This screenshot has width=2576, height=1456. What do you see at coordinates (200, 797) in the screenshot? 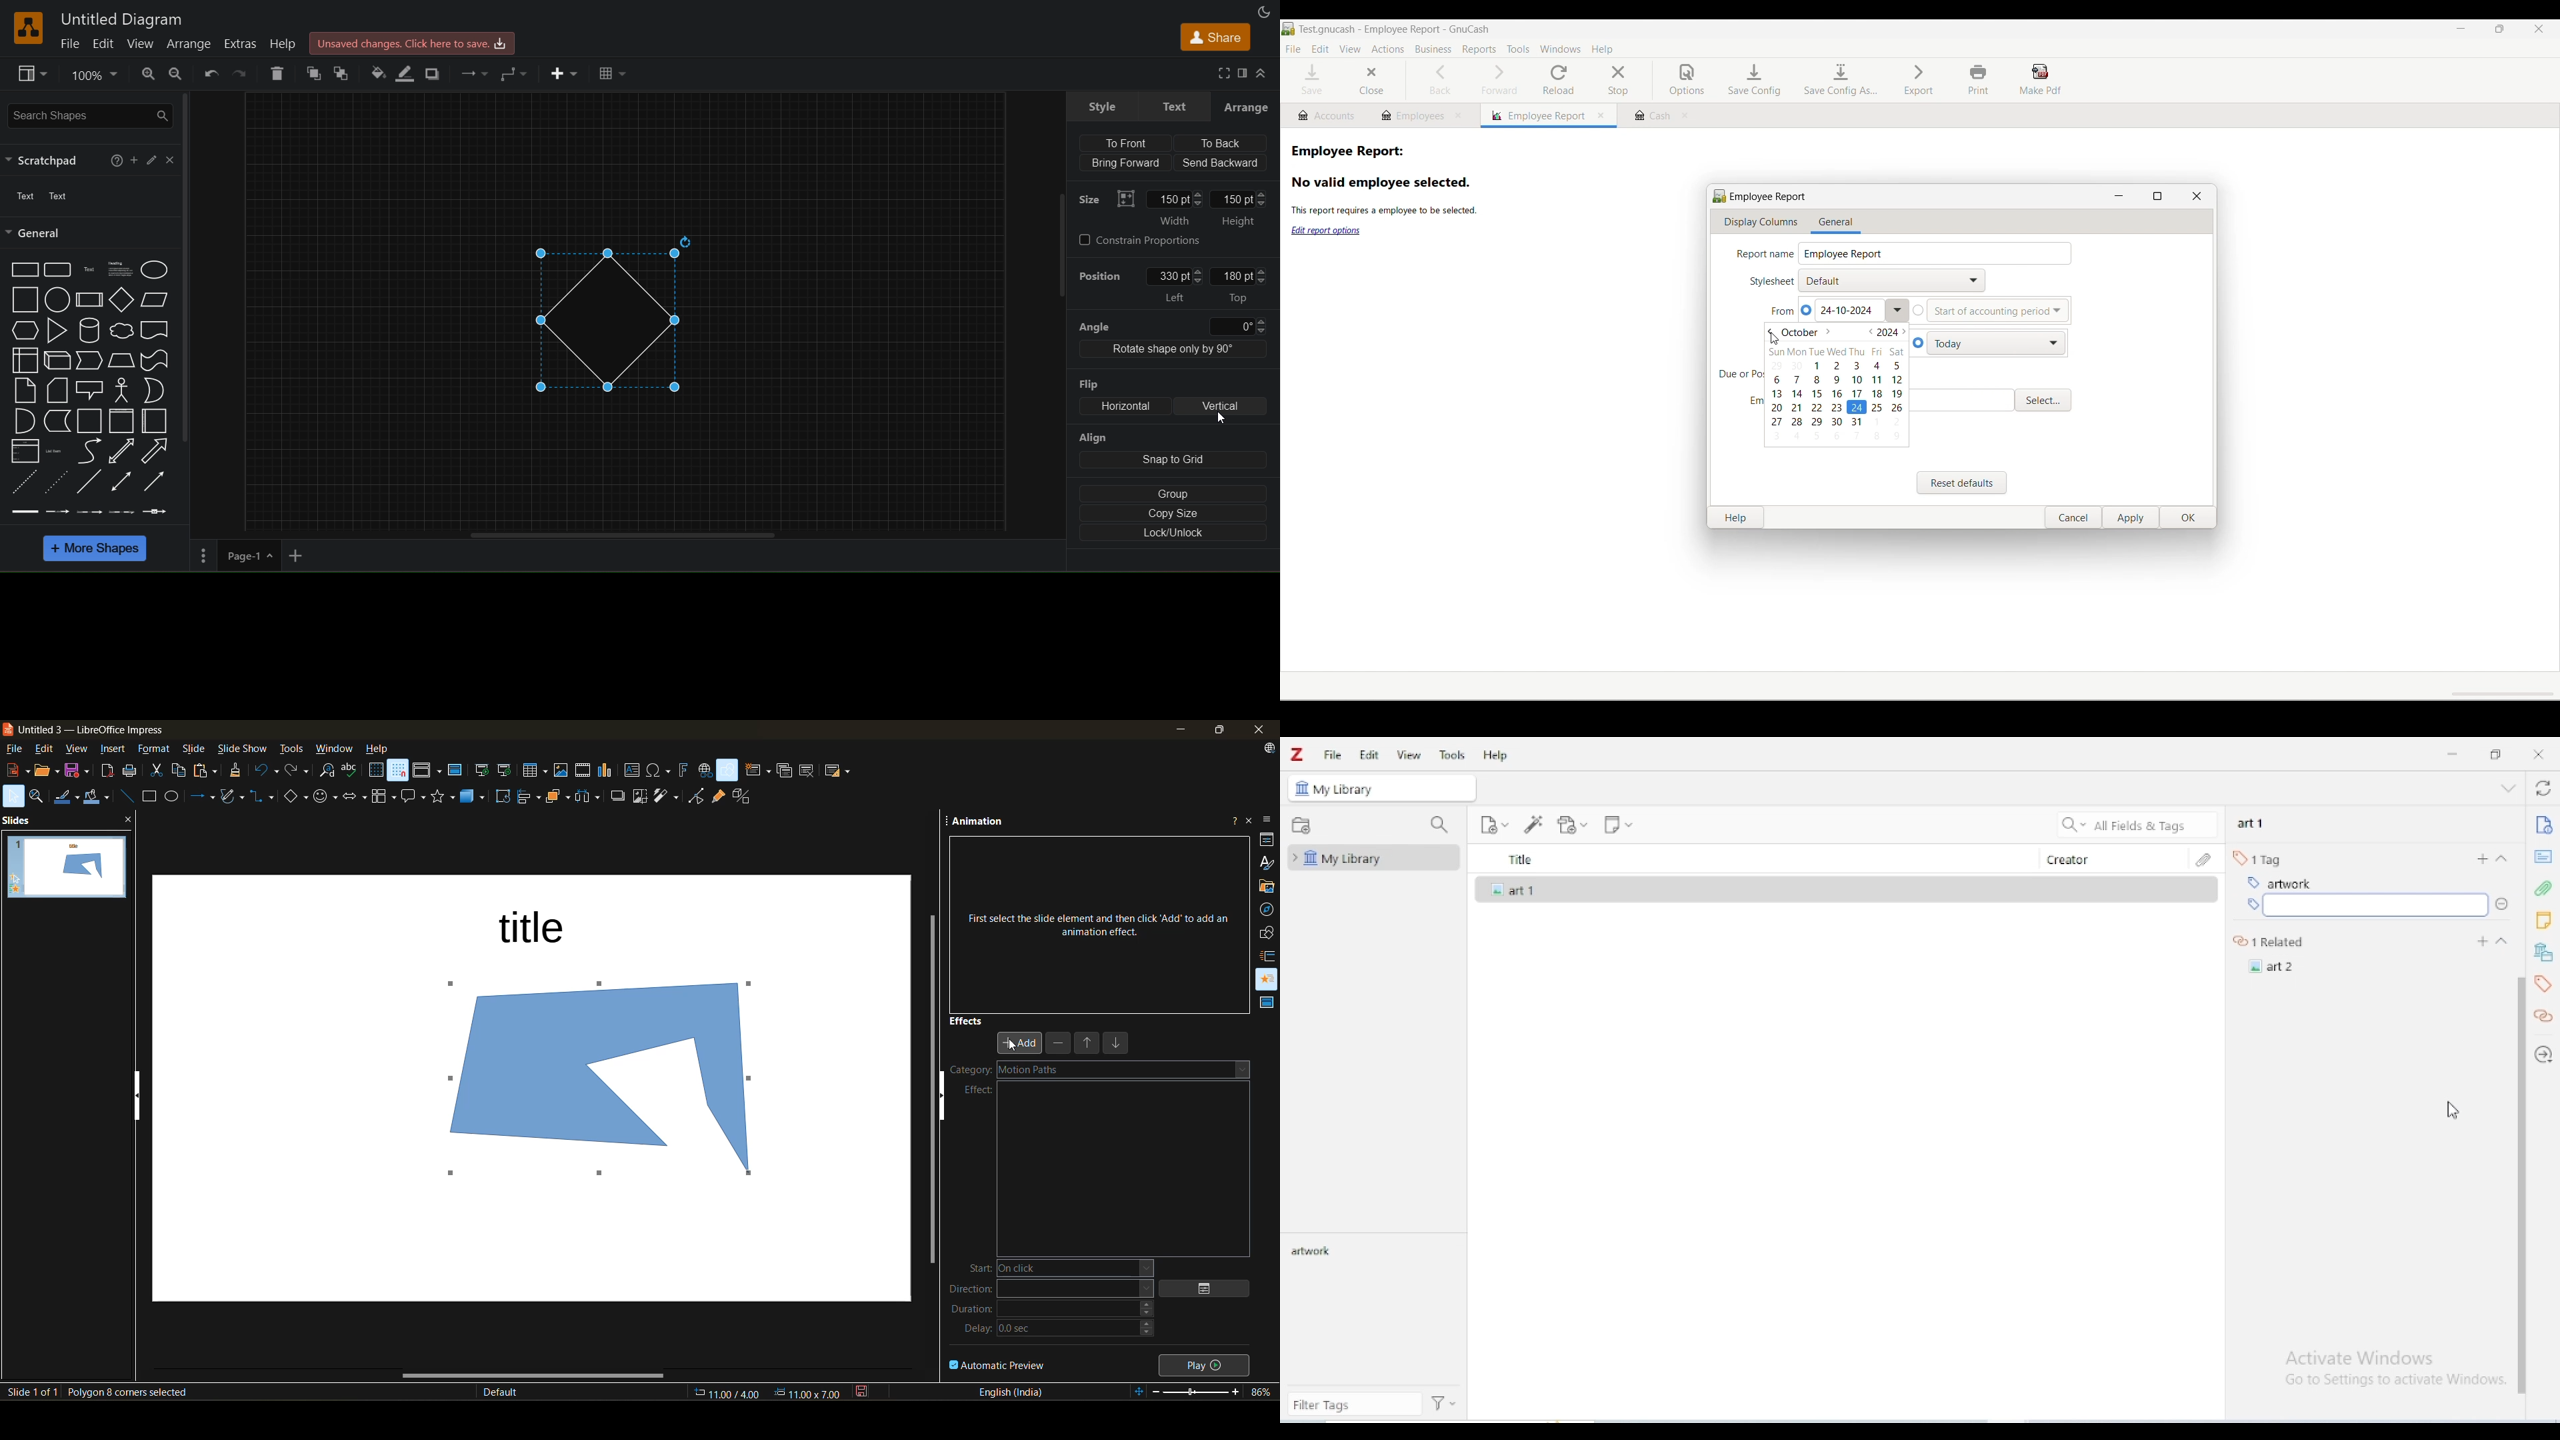
I see `lines and arrows` at bounding box center [200, 797].